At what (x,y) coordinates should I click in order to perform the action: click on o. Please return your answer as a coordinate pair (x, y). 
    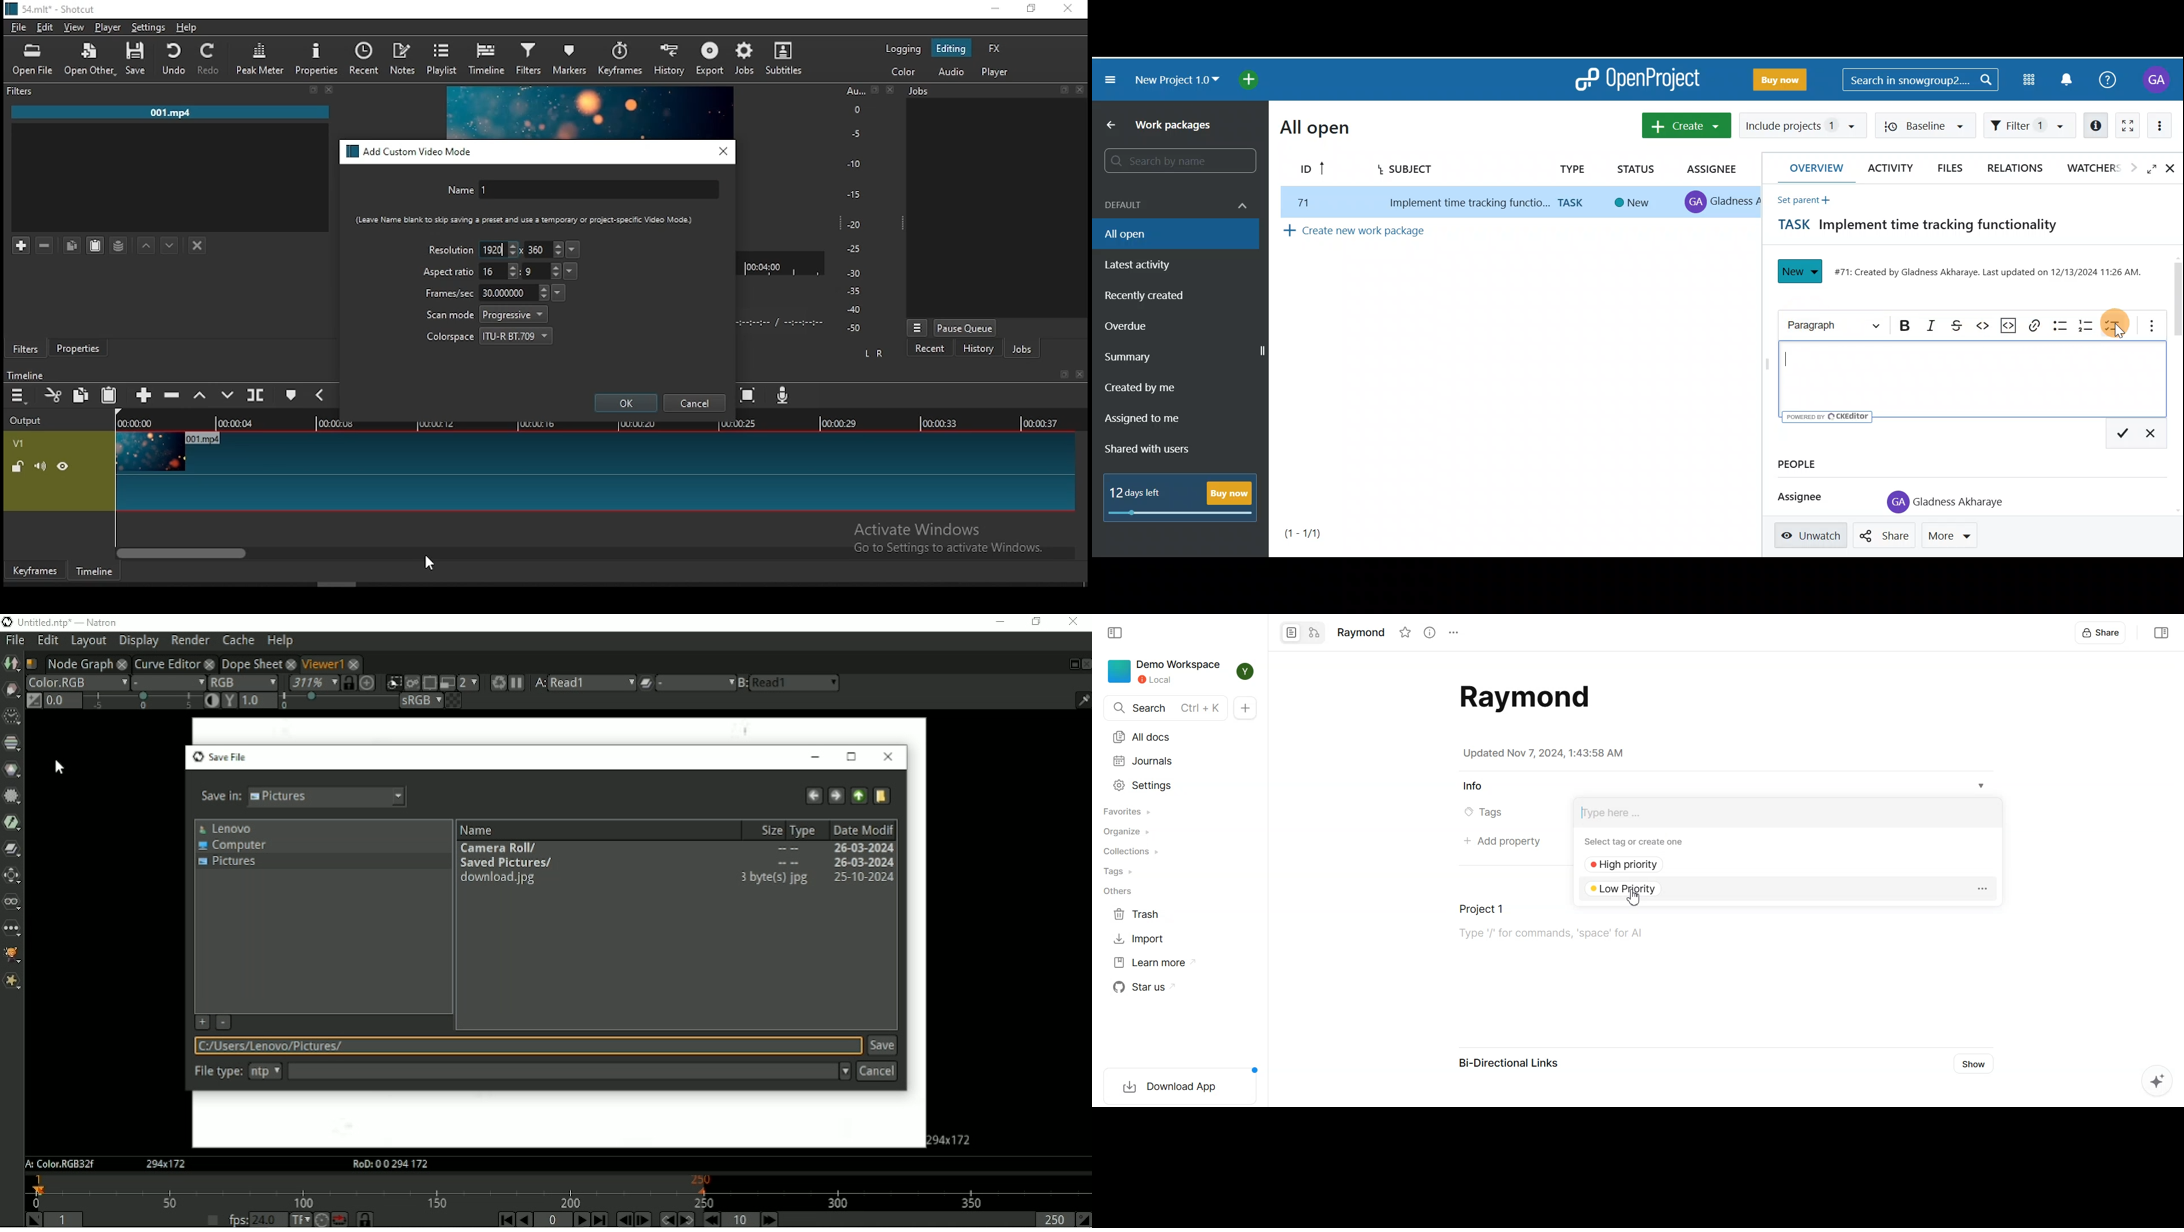
    Looking at the image, I should click on (851, 108).